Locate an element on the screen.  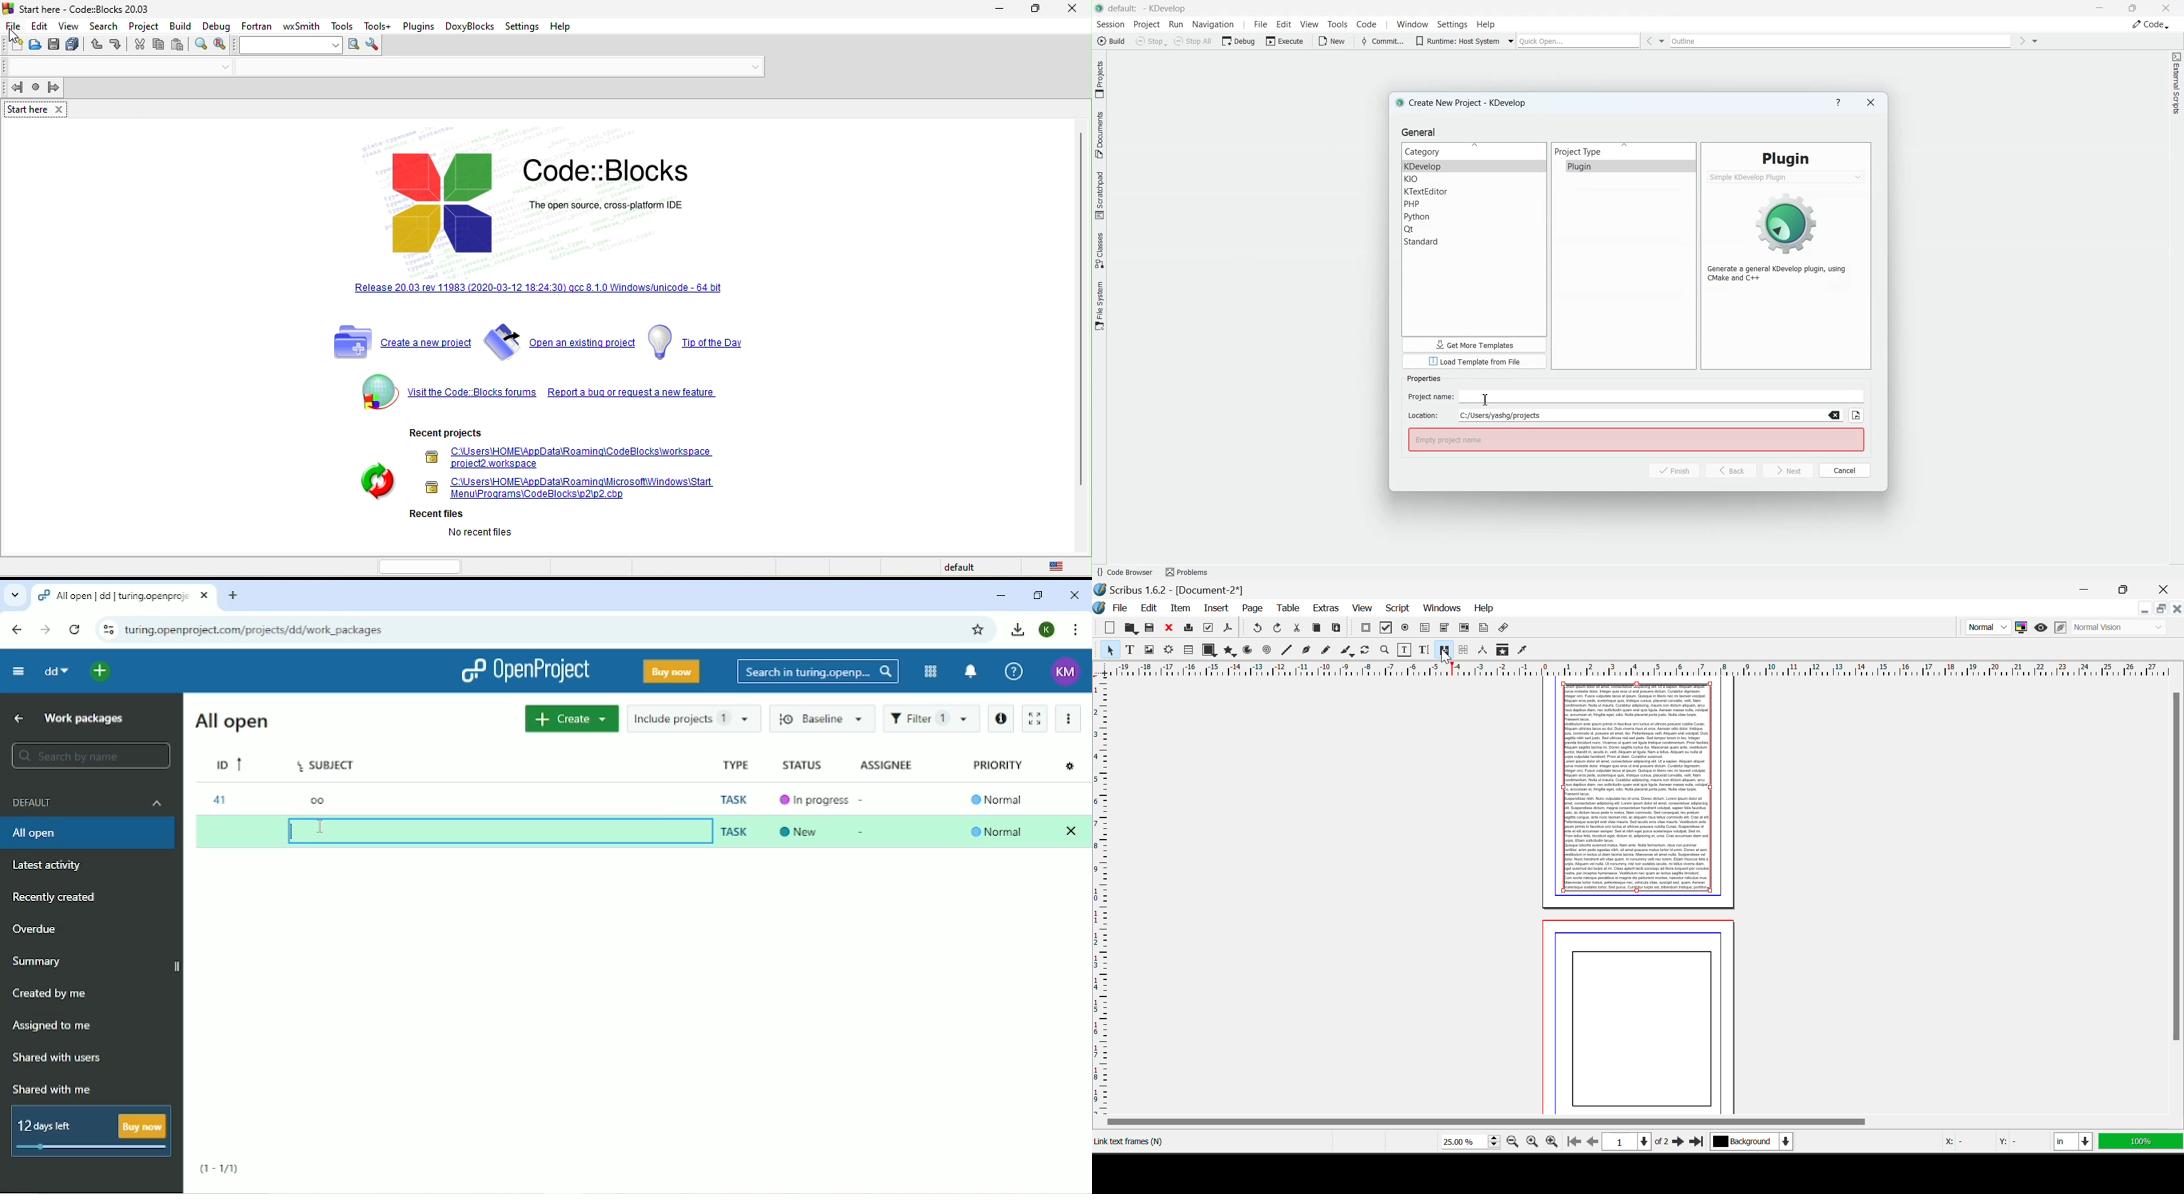
Shapes is located at coordinates (1208, 651).